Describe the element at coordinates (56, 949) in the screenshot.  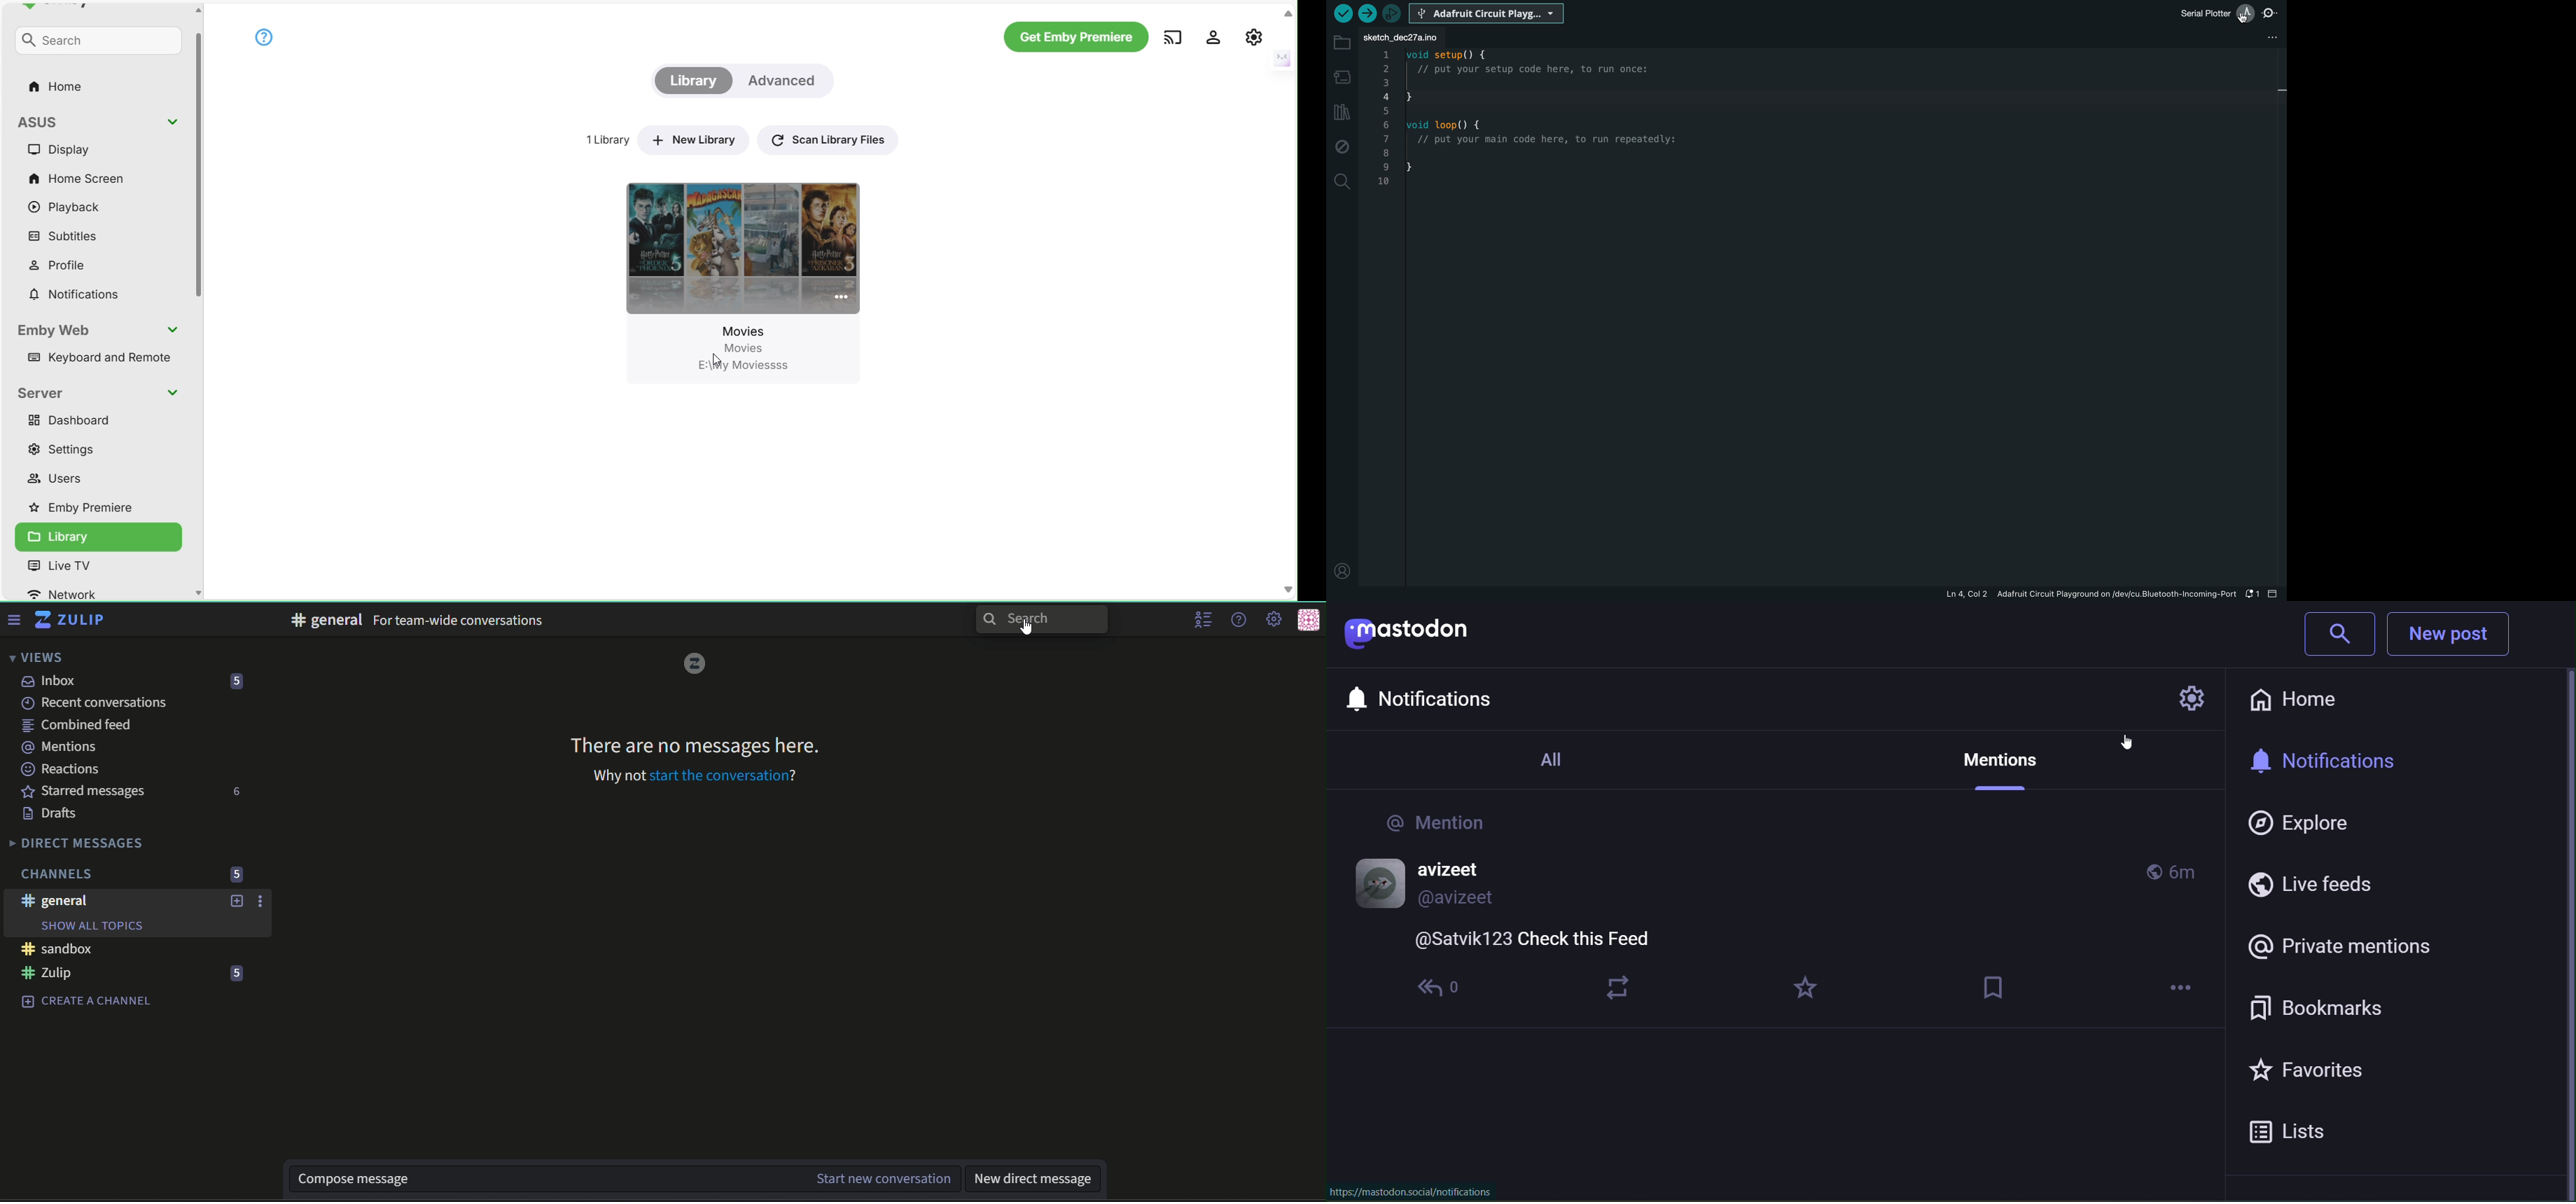
I see `#sandbox` at that location.